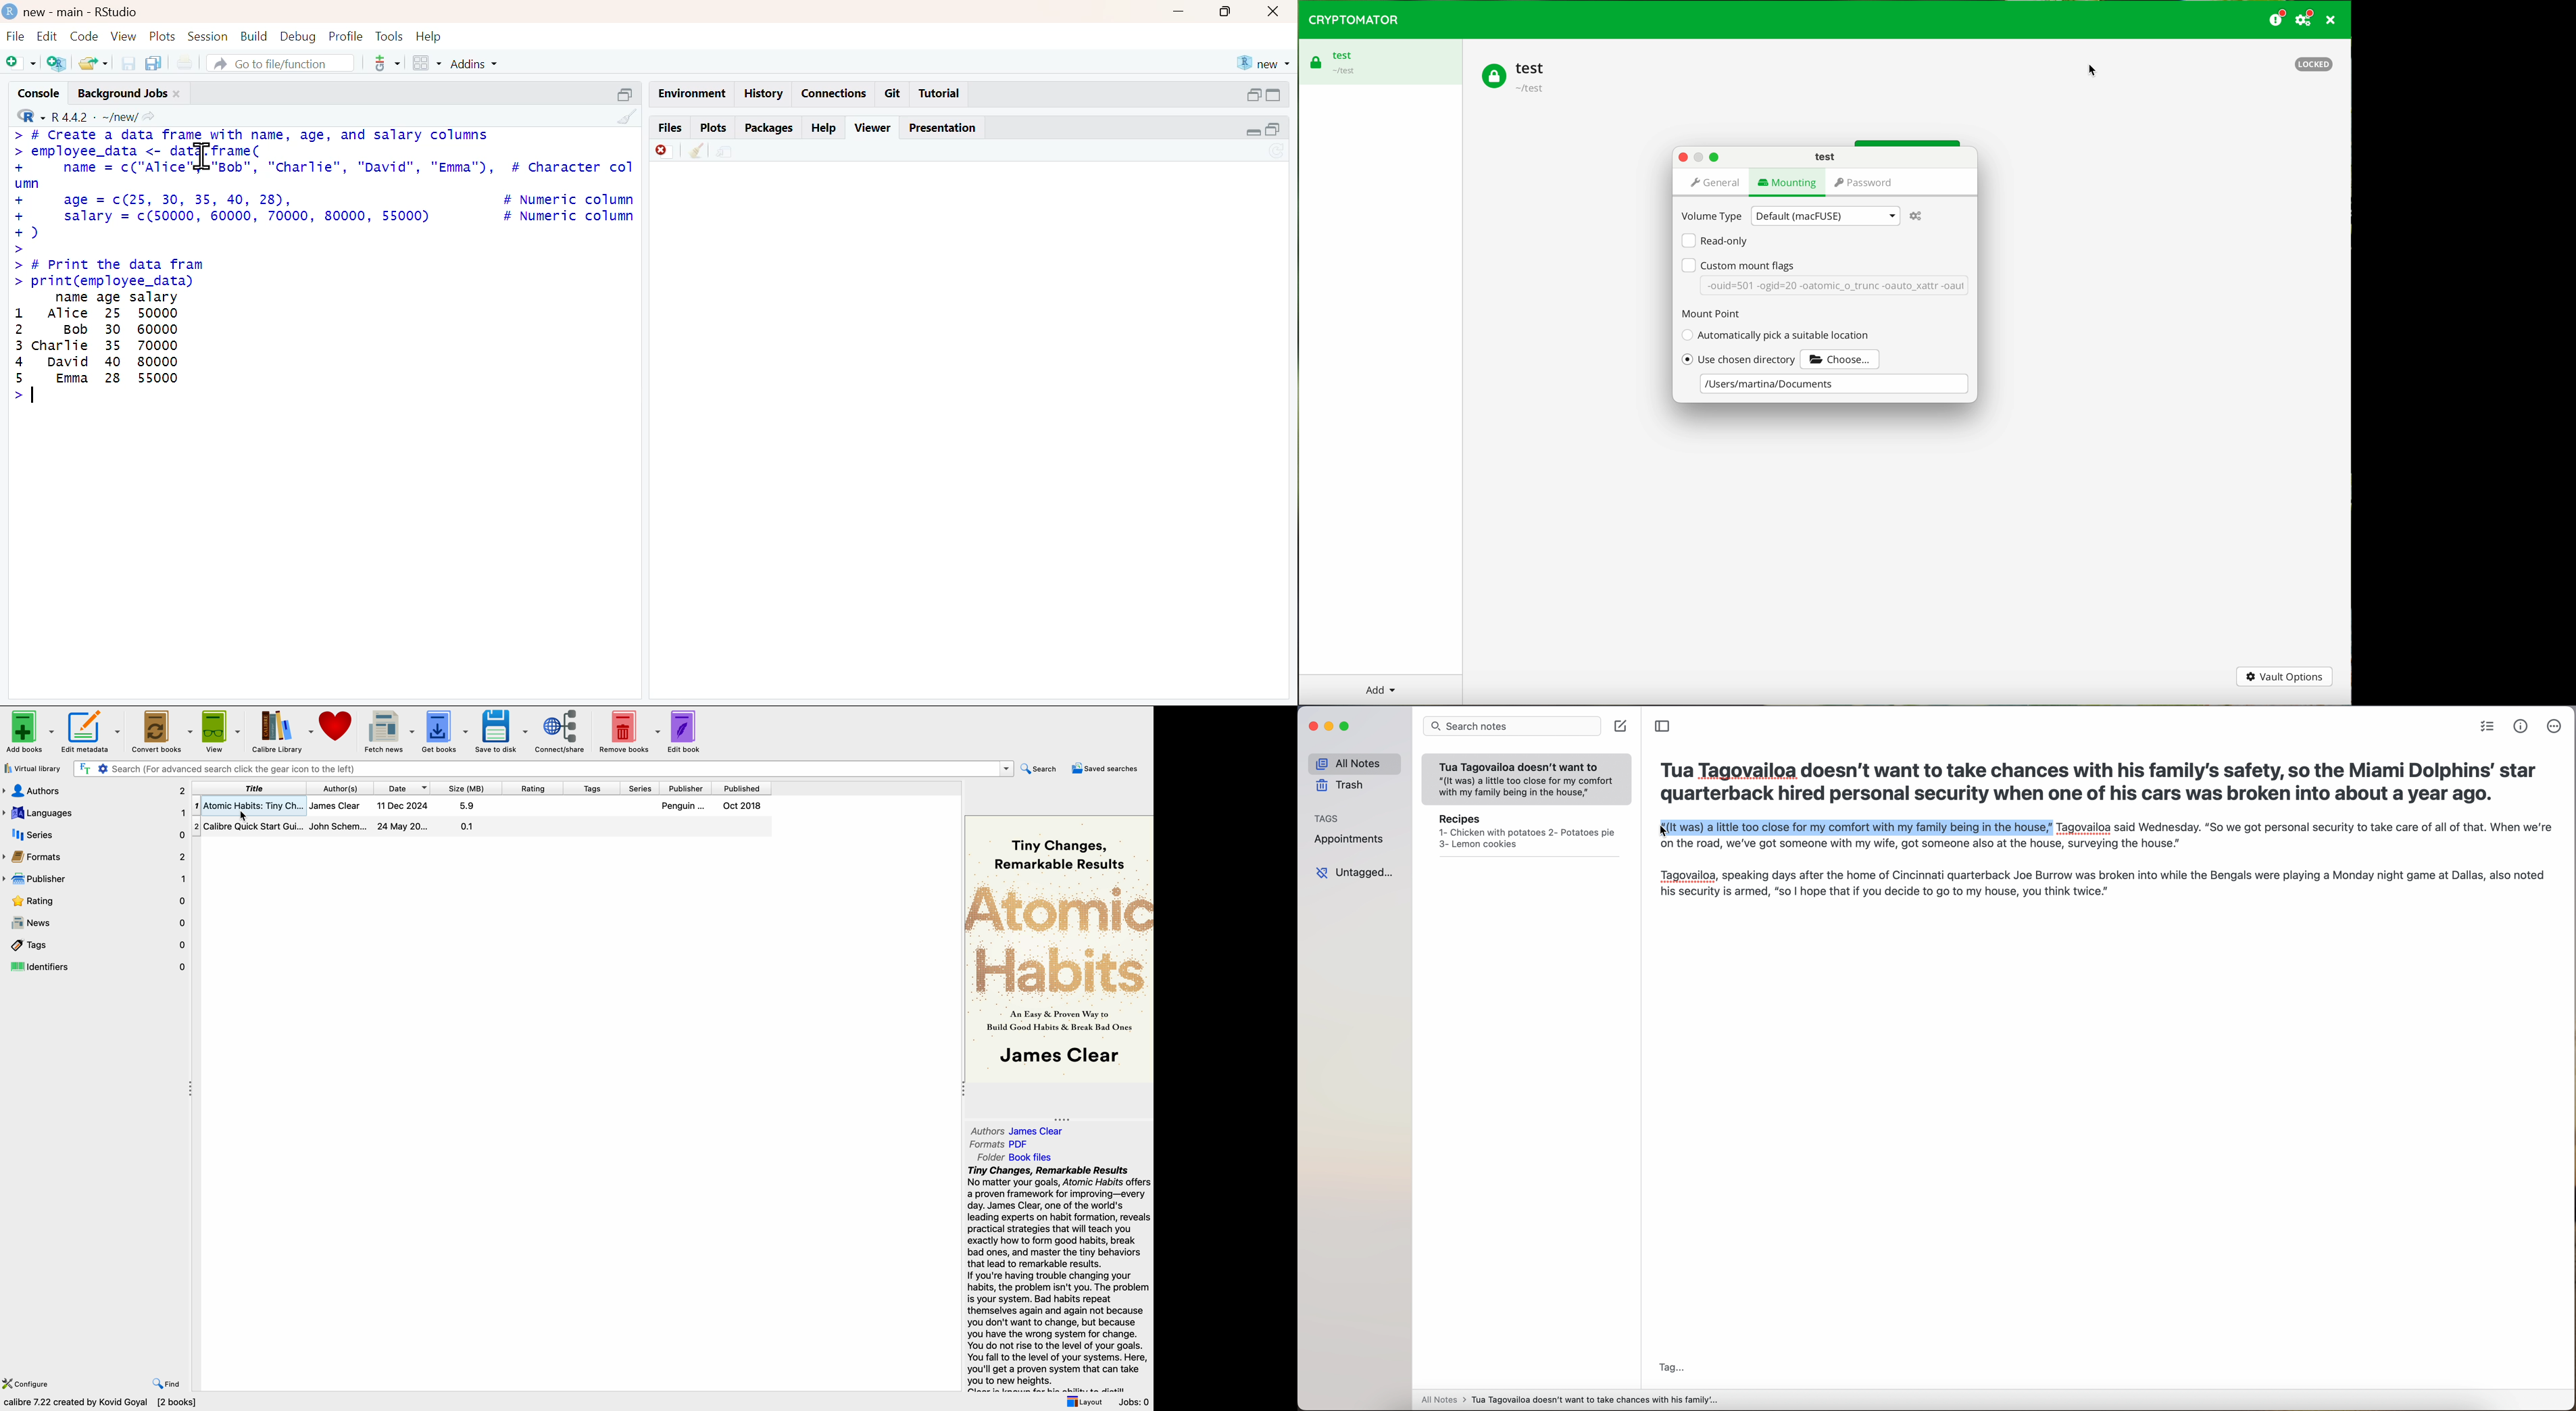 The image size is (2576, 1428). What do you see at coordinates (766, 95) in the screenshot?
I see `History` at bounding box center [766, 95].